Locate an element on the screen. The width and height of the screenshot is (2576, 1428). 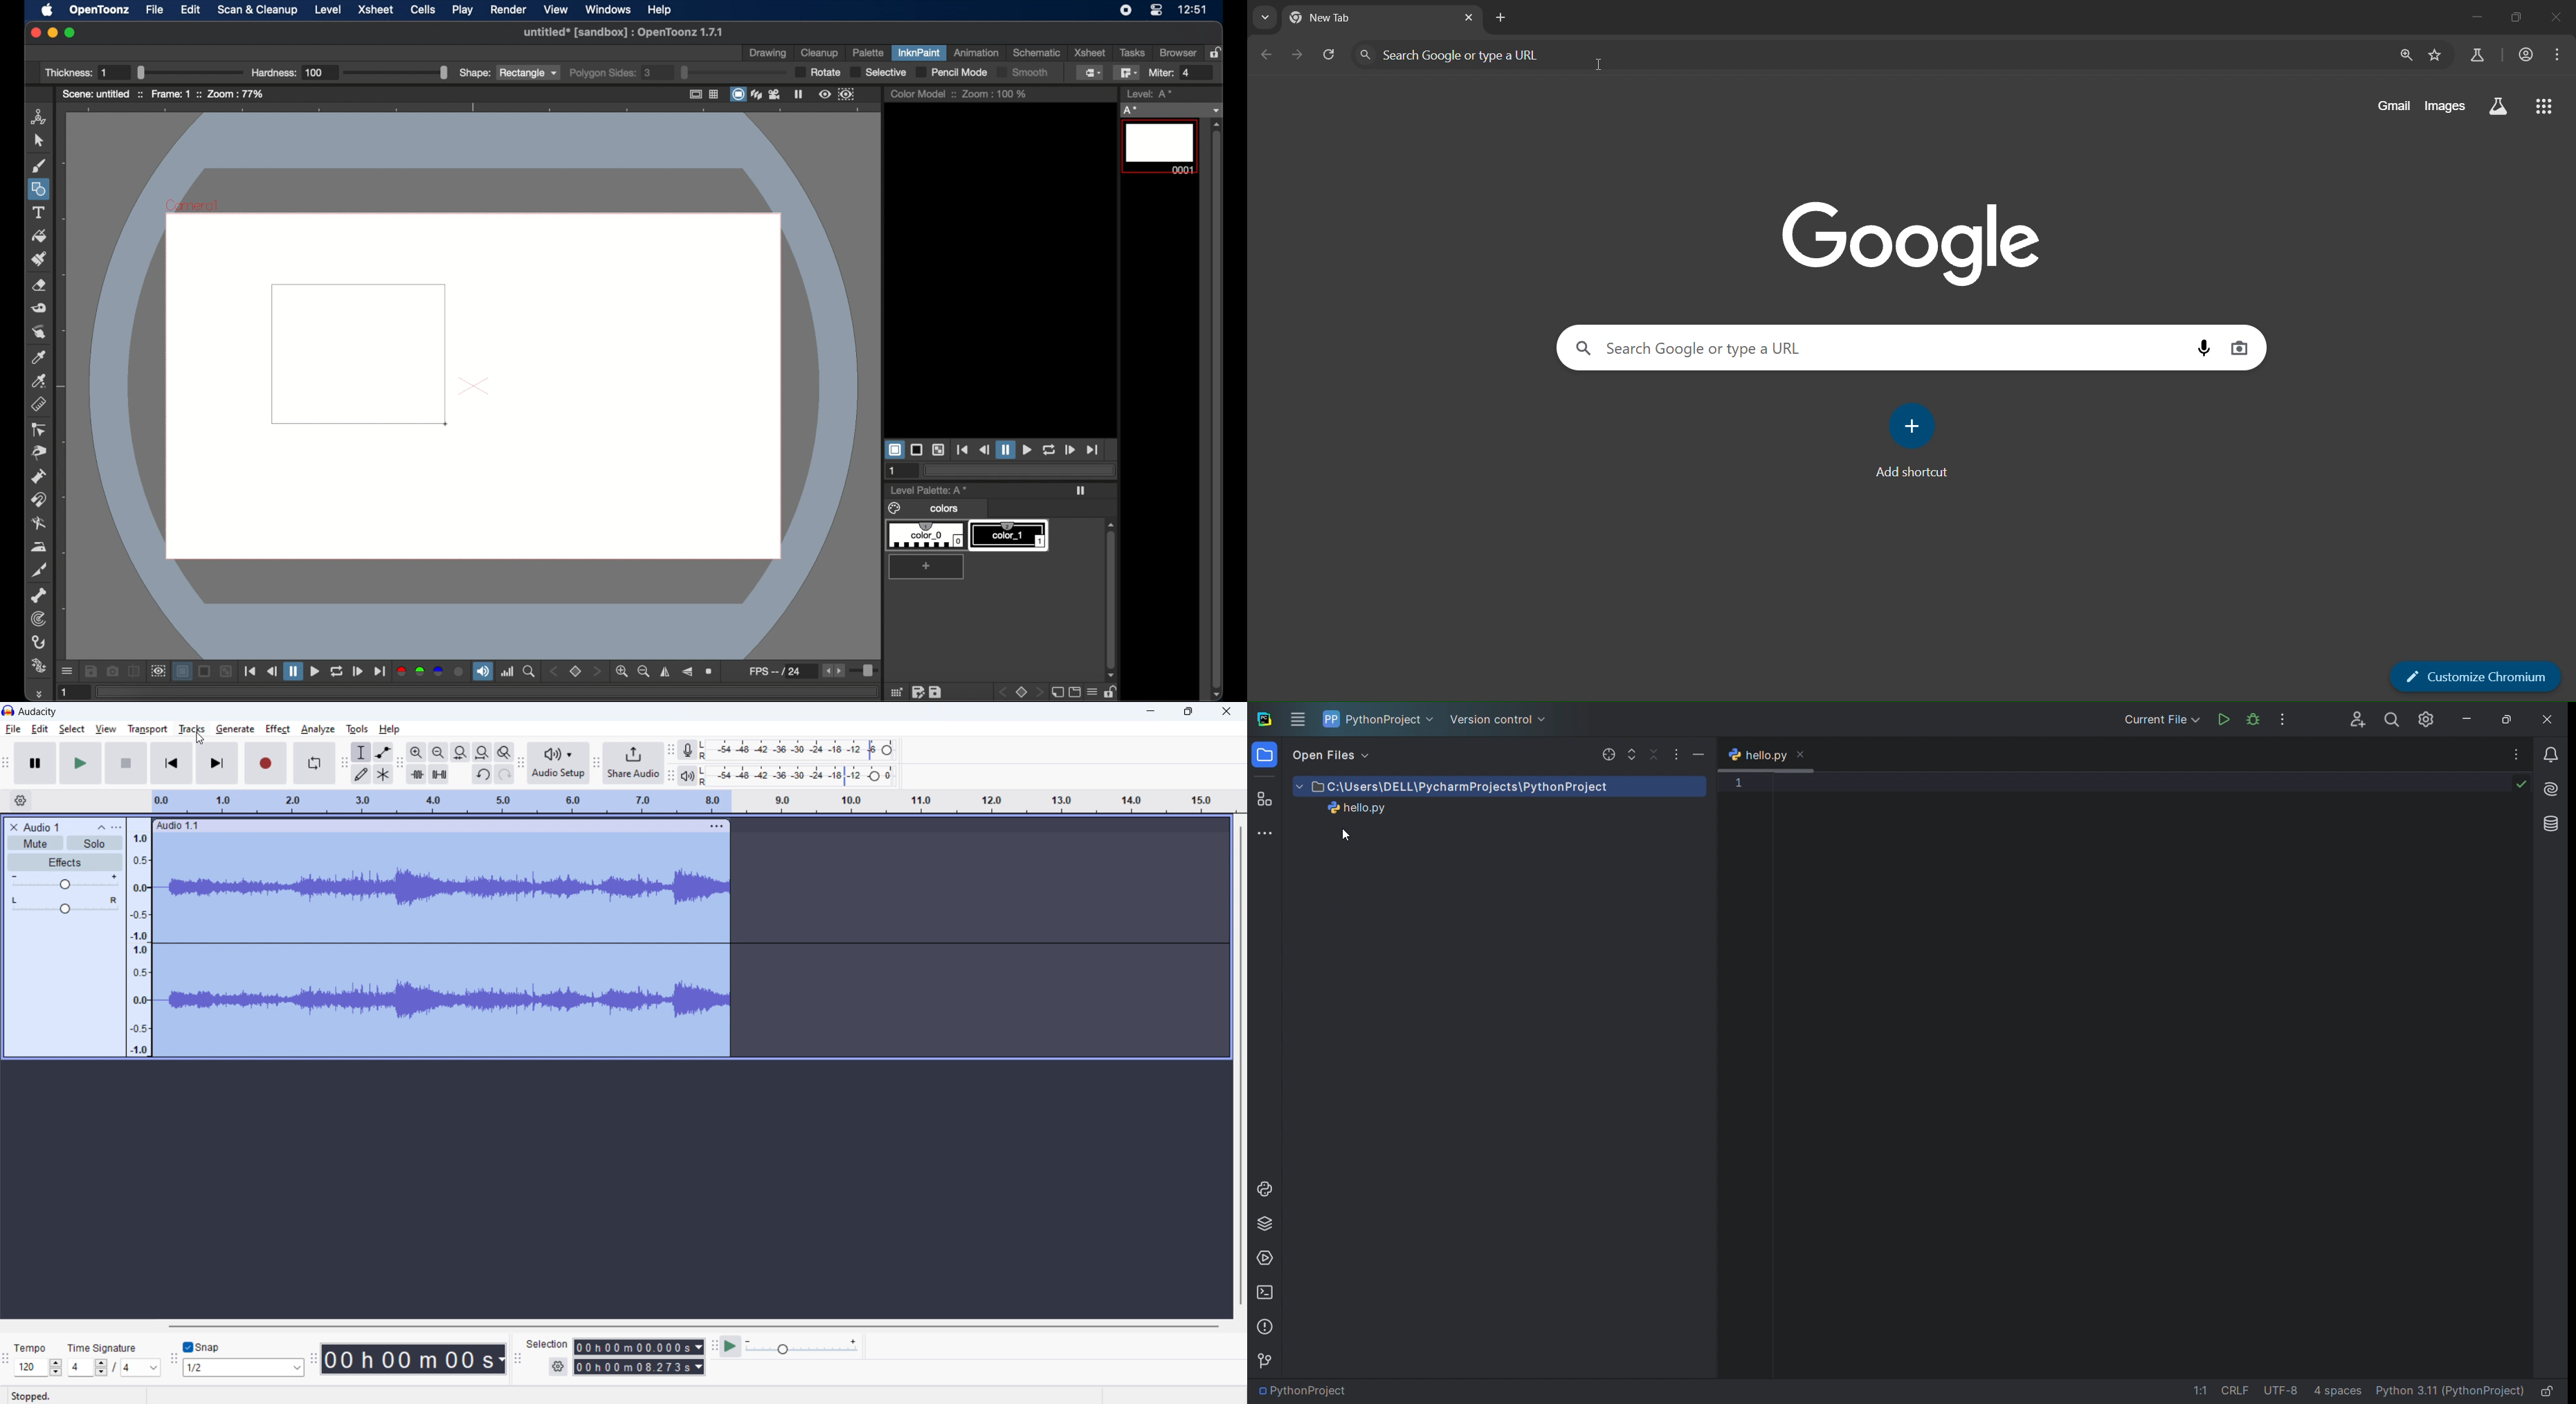
timeline is located at coordinates (140, 937).